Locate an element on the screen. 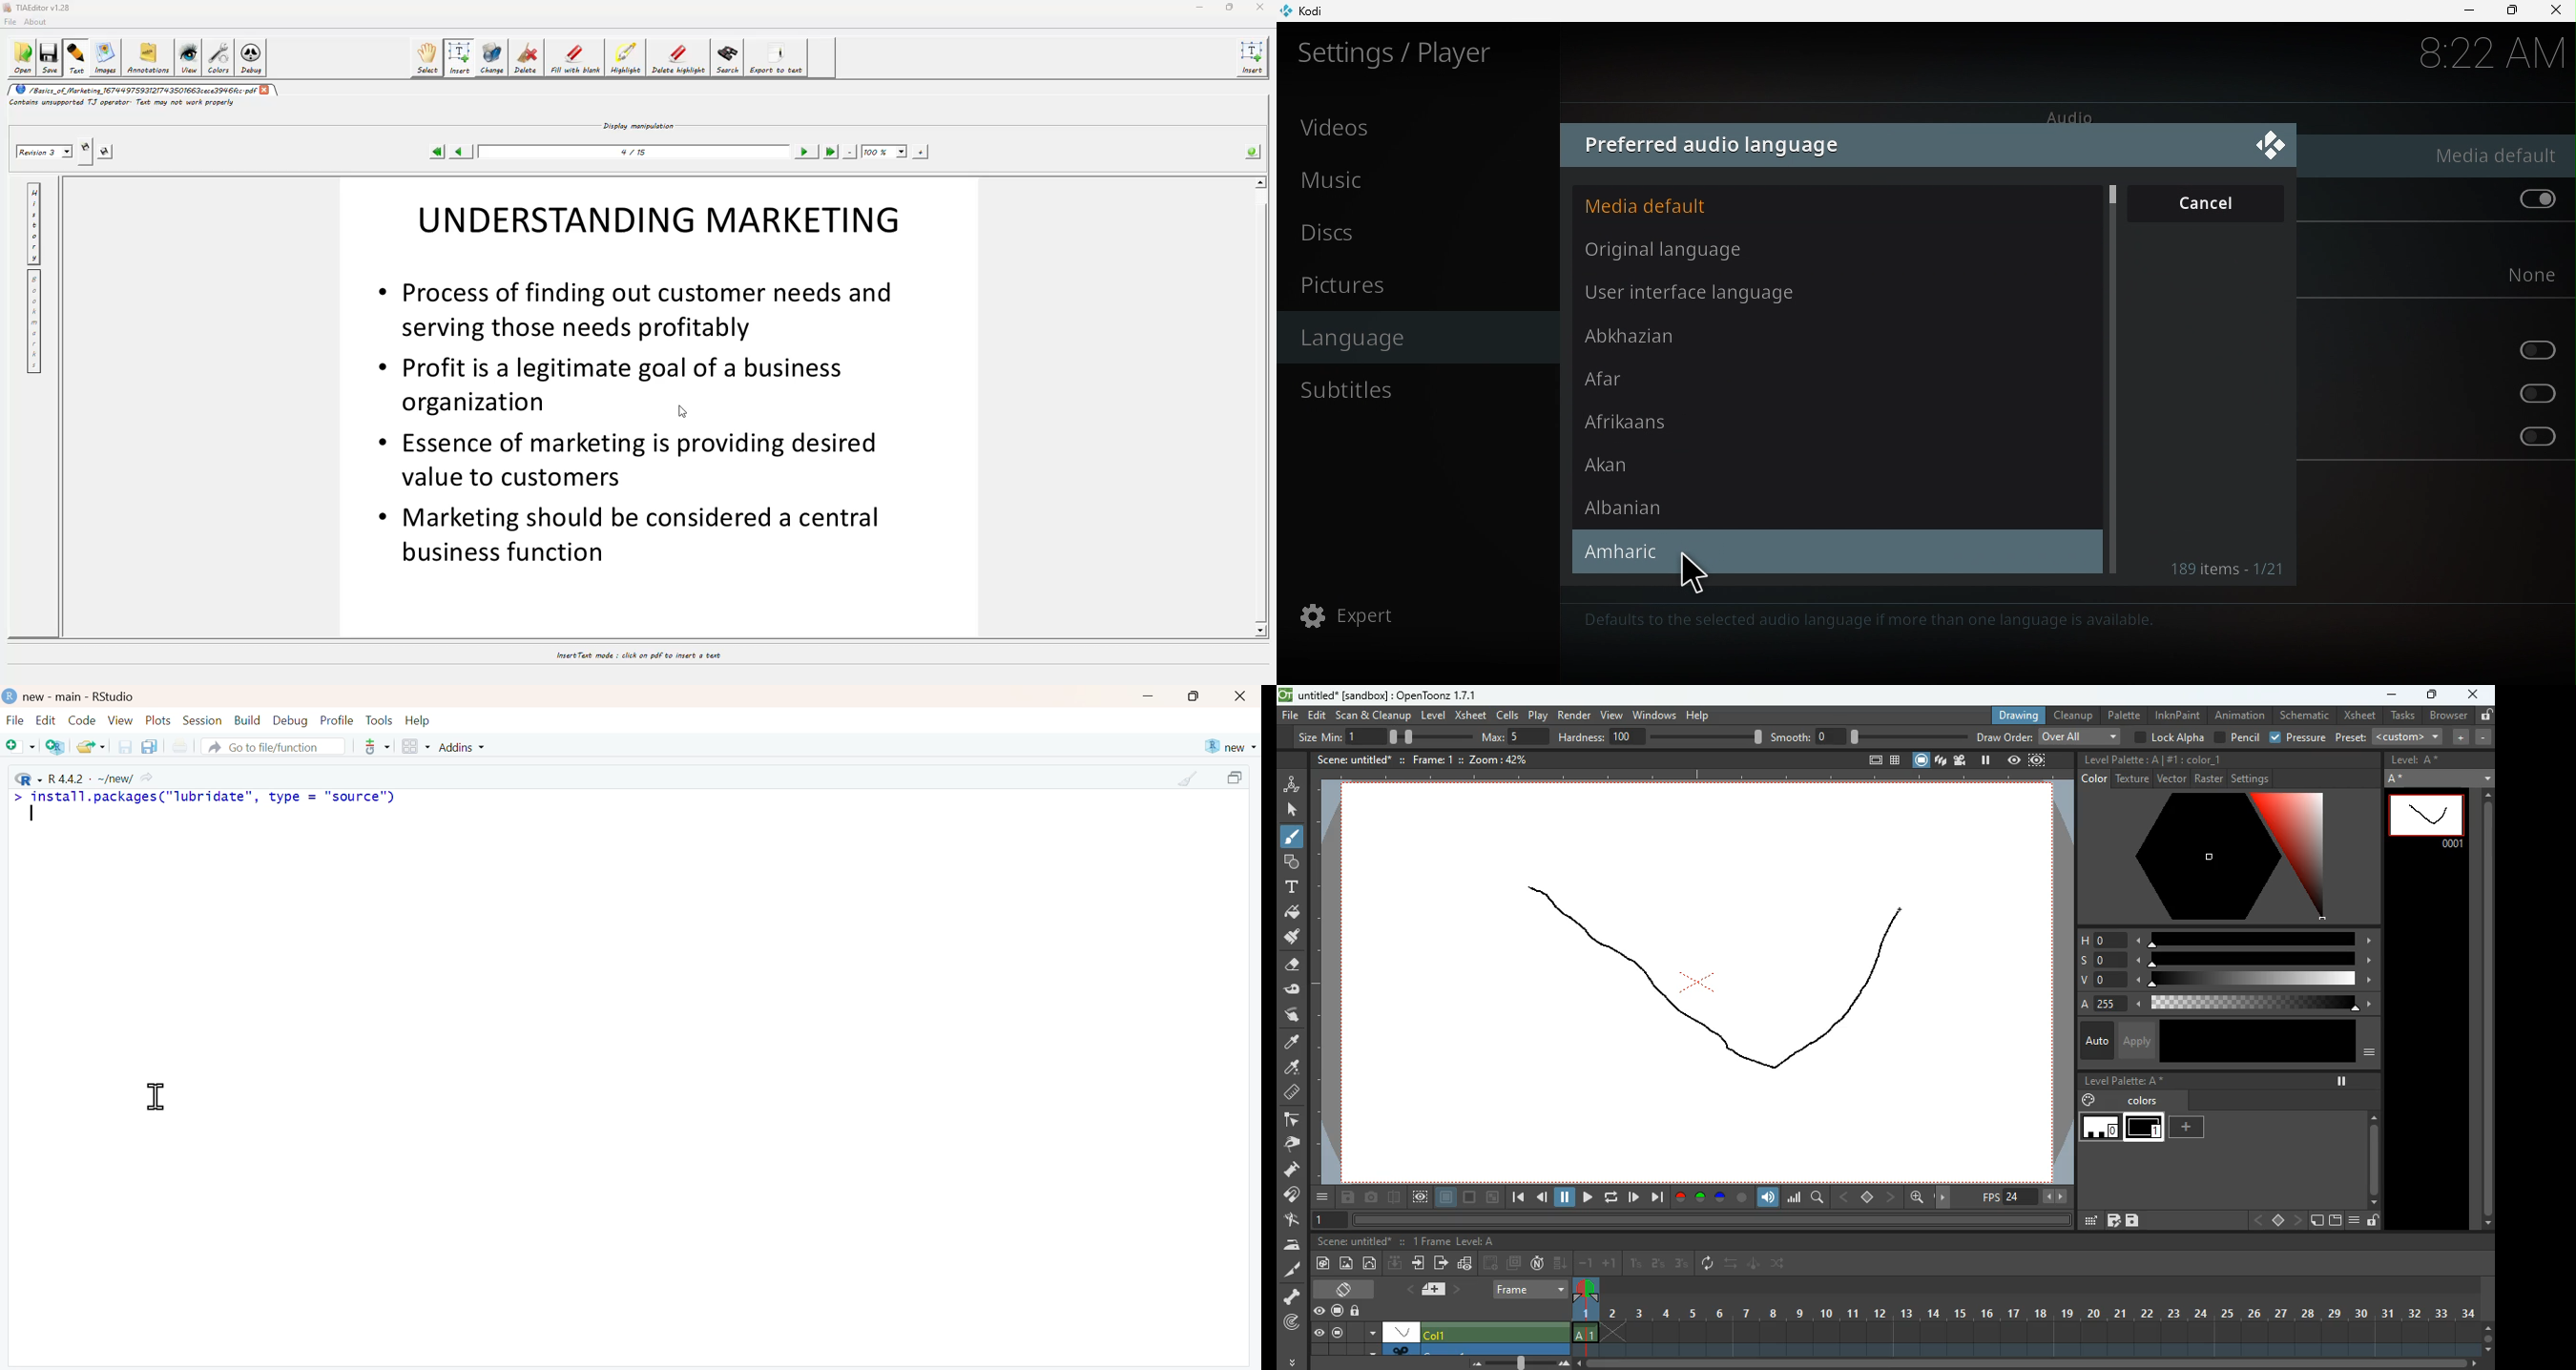  Close is located at coordinates (2276, 144).